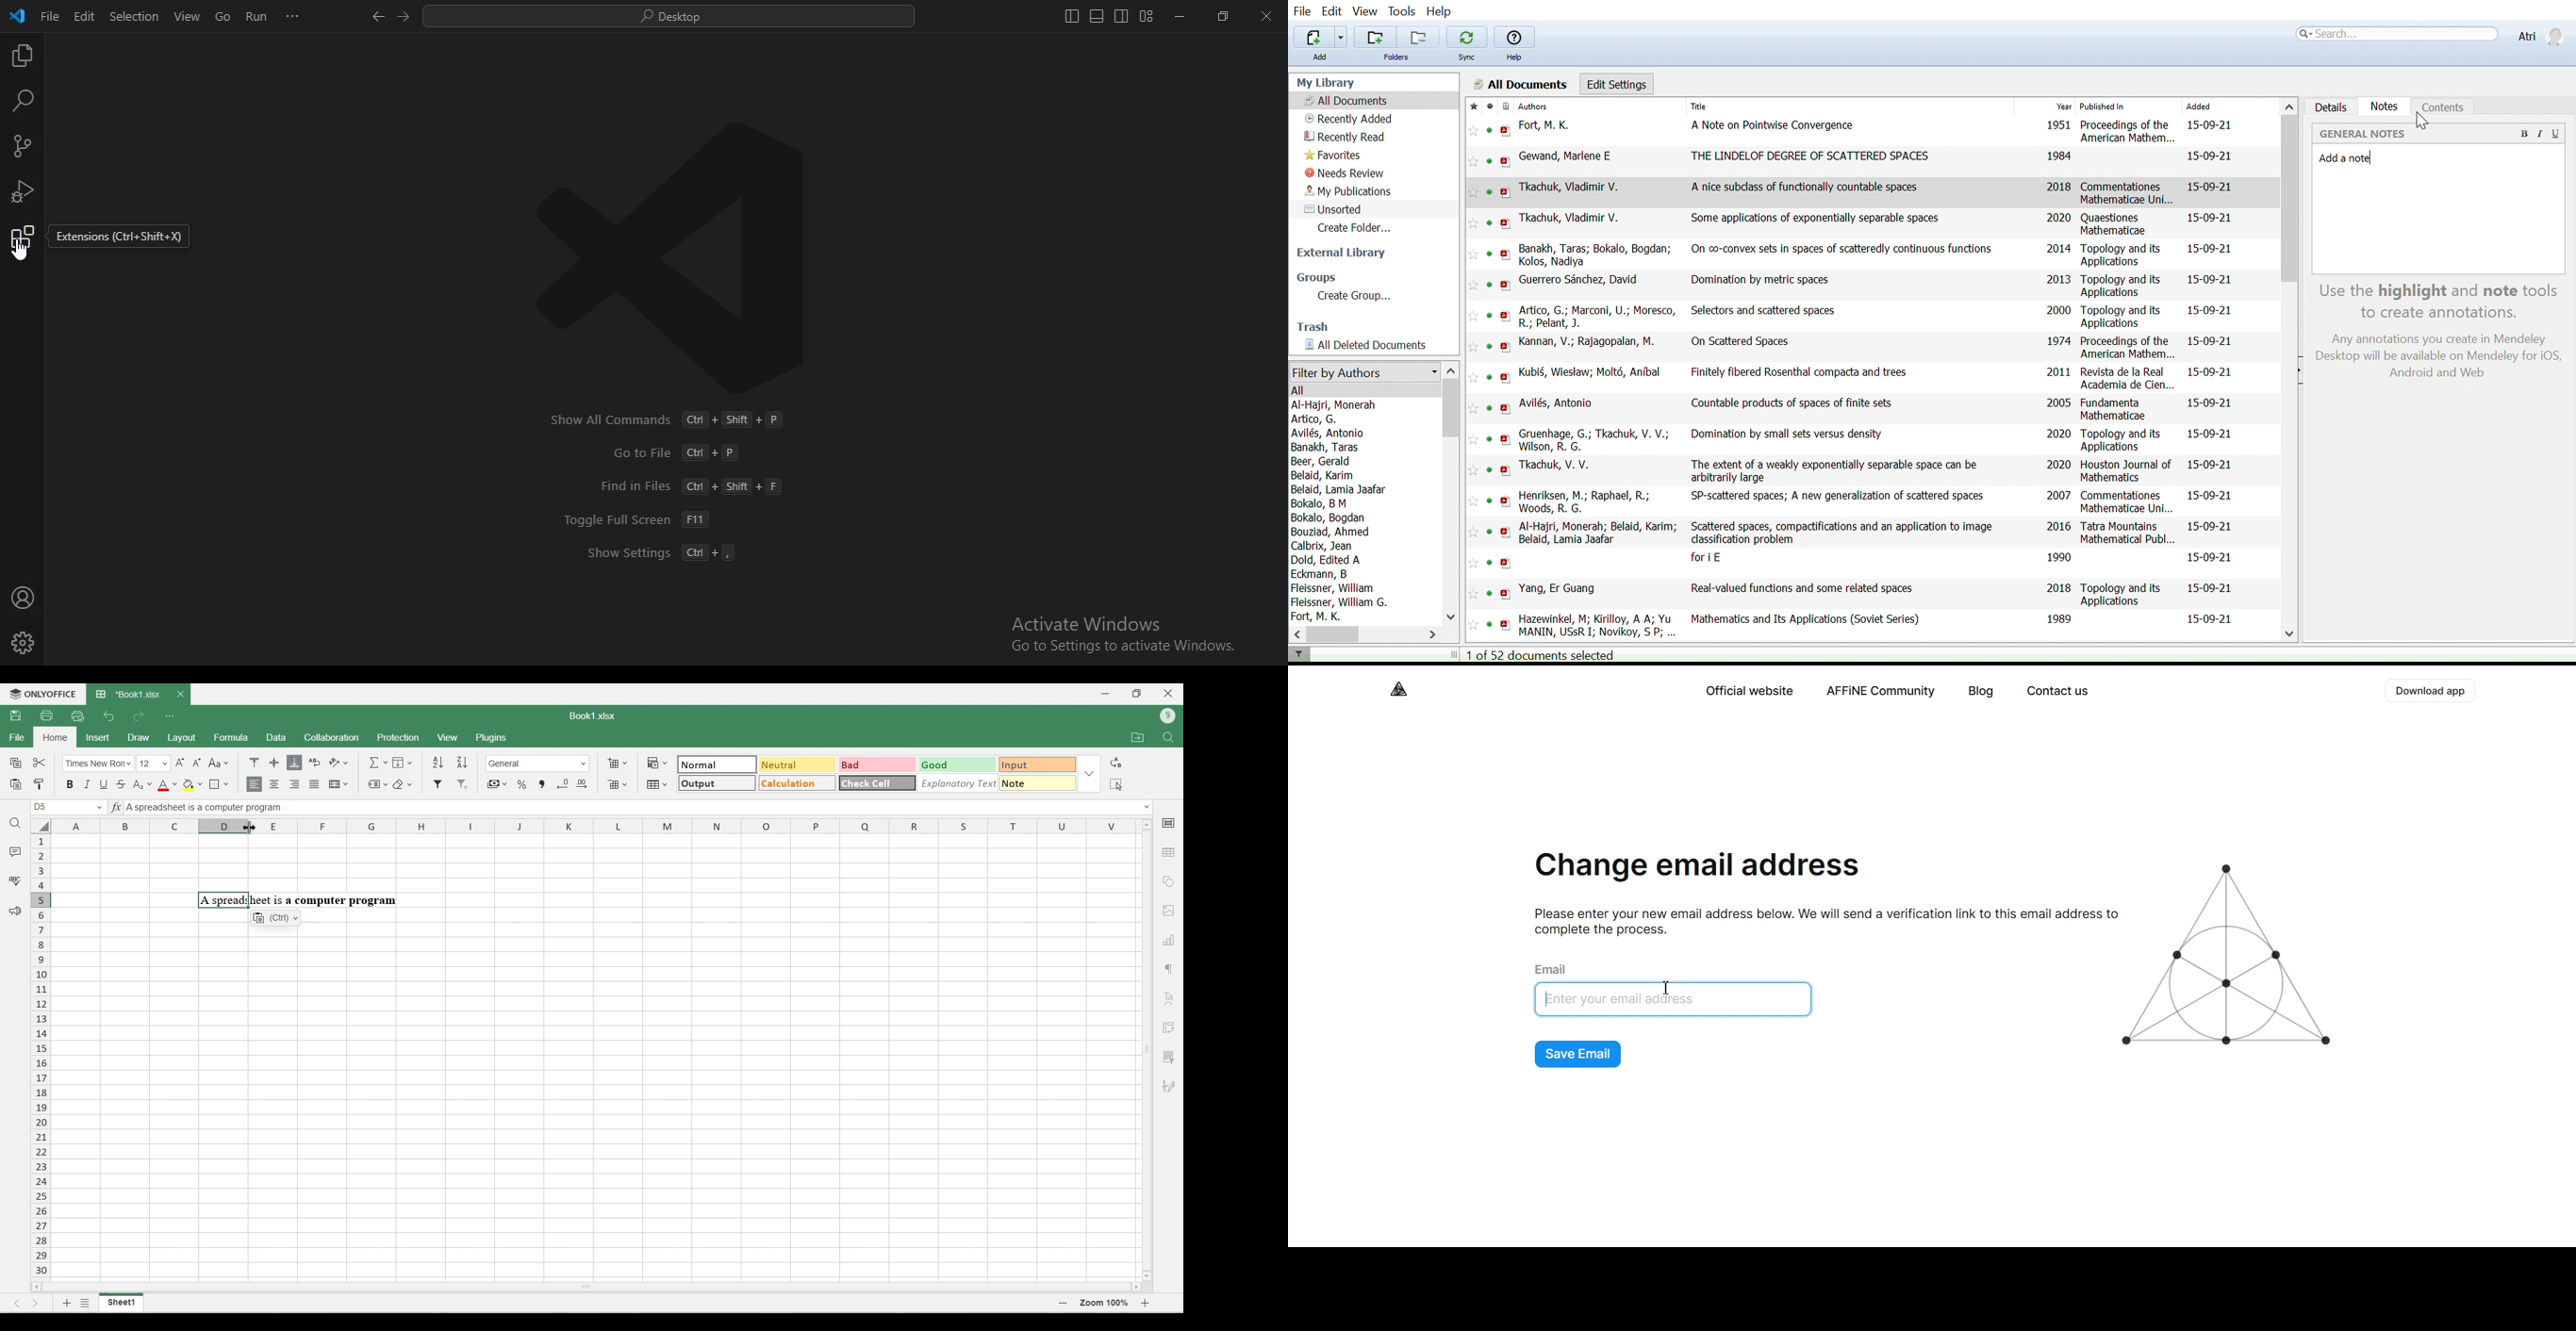 This screenshot has width=2576, height=1344. Describe the element at coordinates (2212, 526) in the screenshot. I see `15-09-21` at that location.